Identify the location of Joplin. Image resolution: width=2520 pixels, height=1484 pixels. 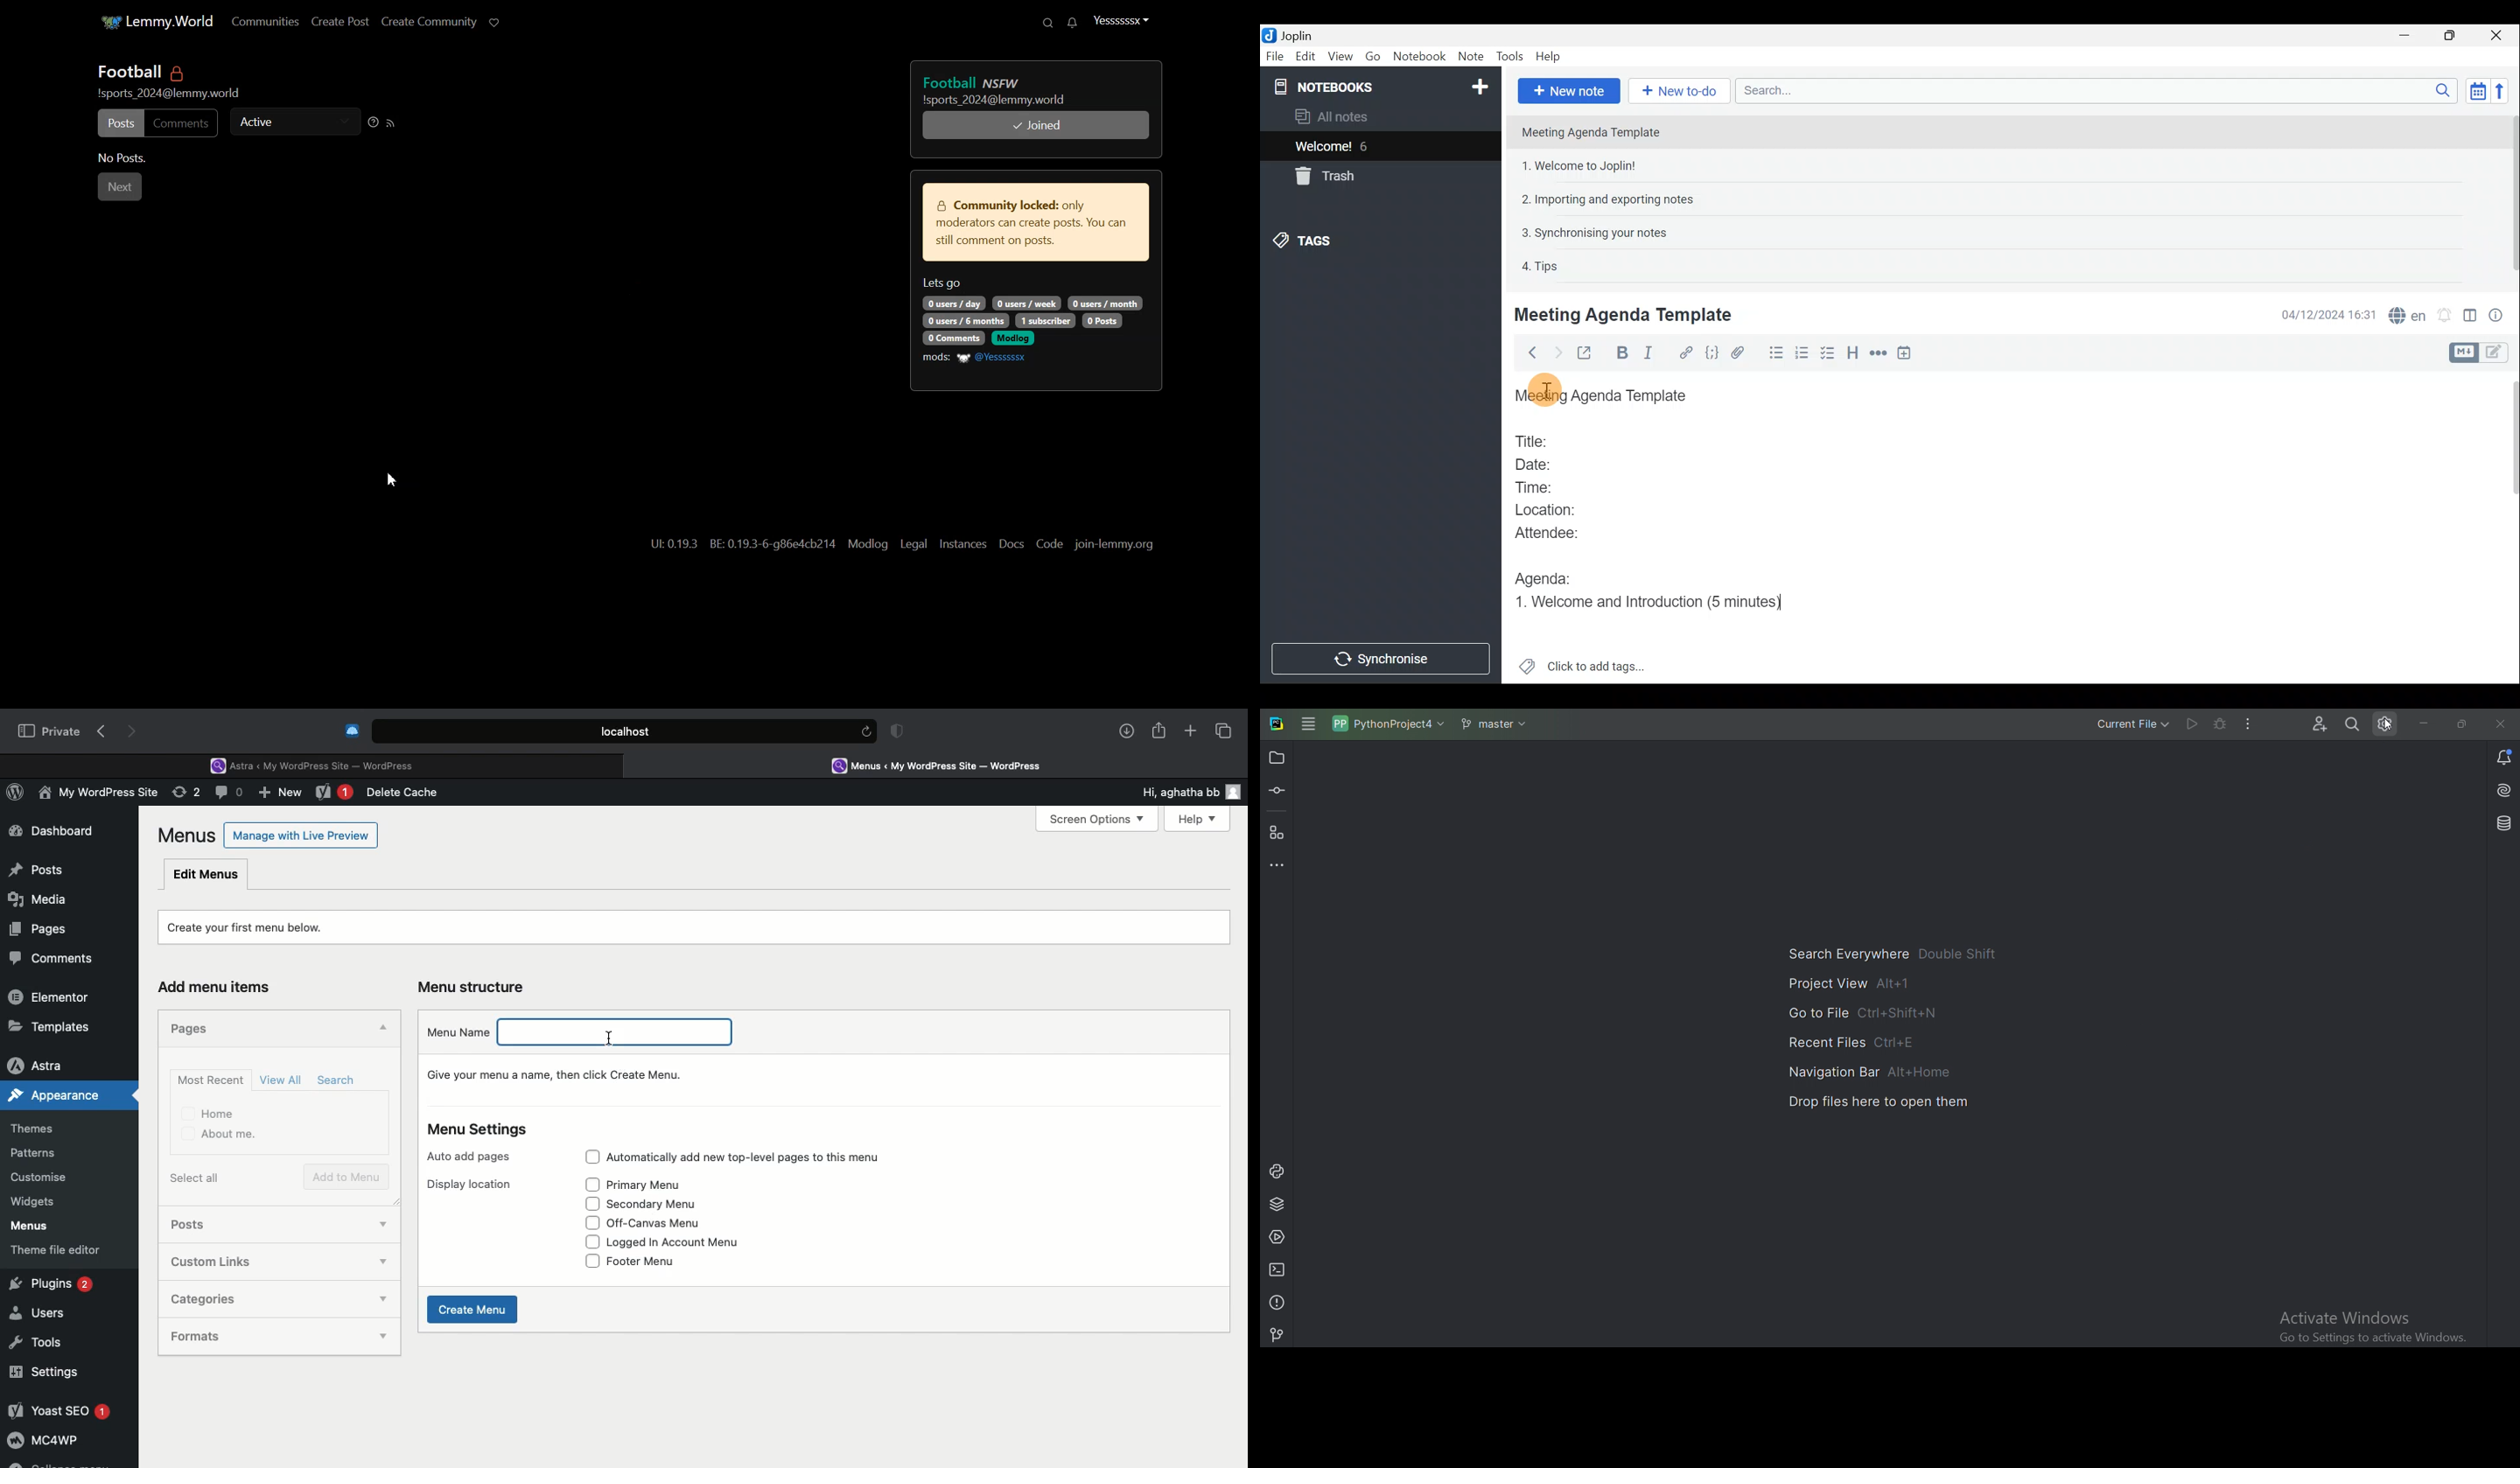
(1296, 35).